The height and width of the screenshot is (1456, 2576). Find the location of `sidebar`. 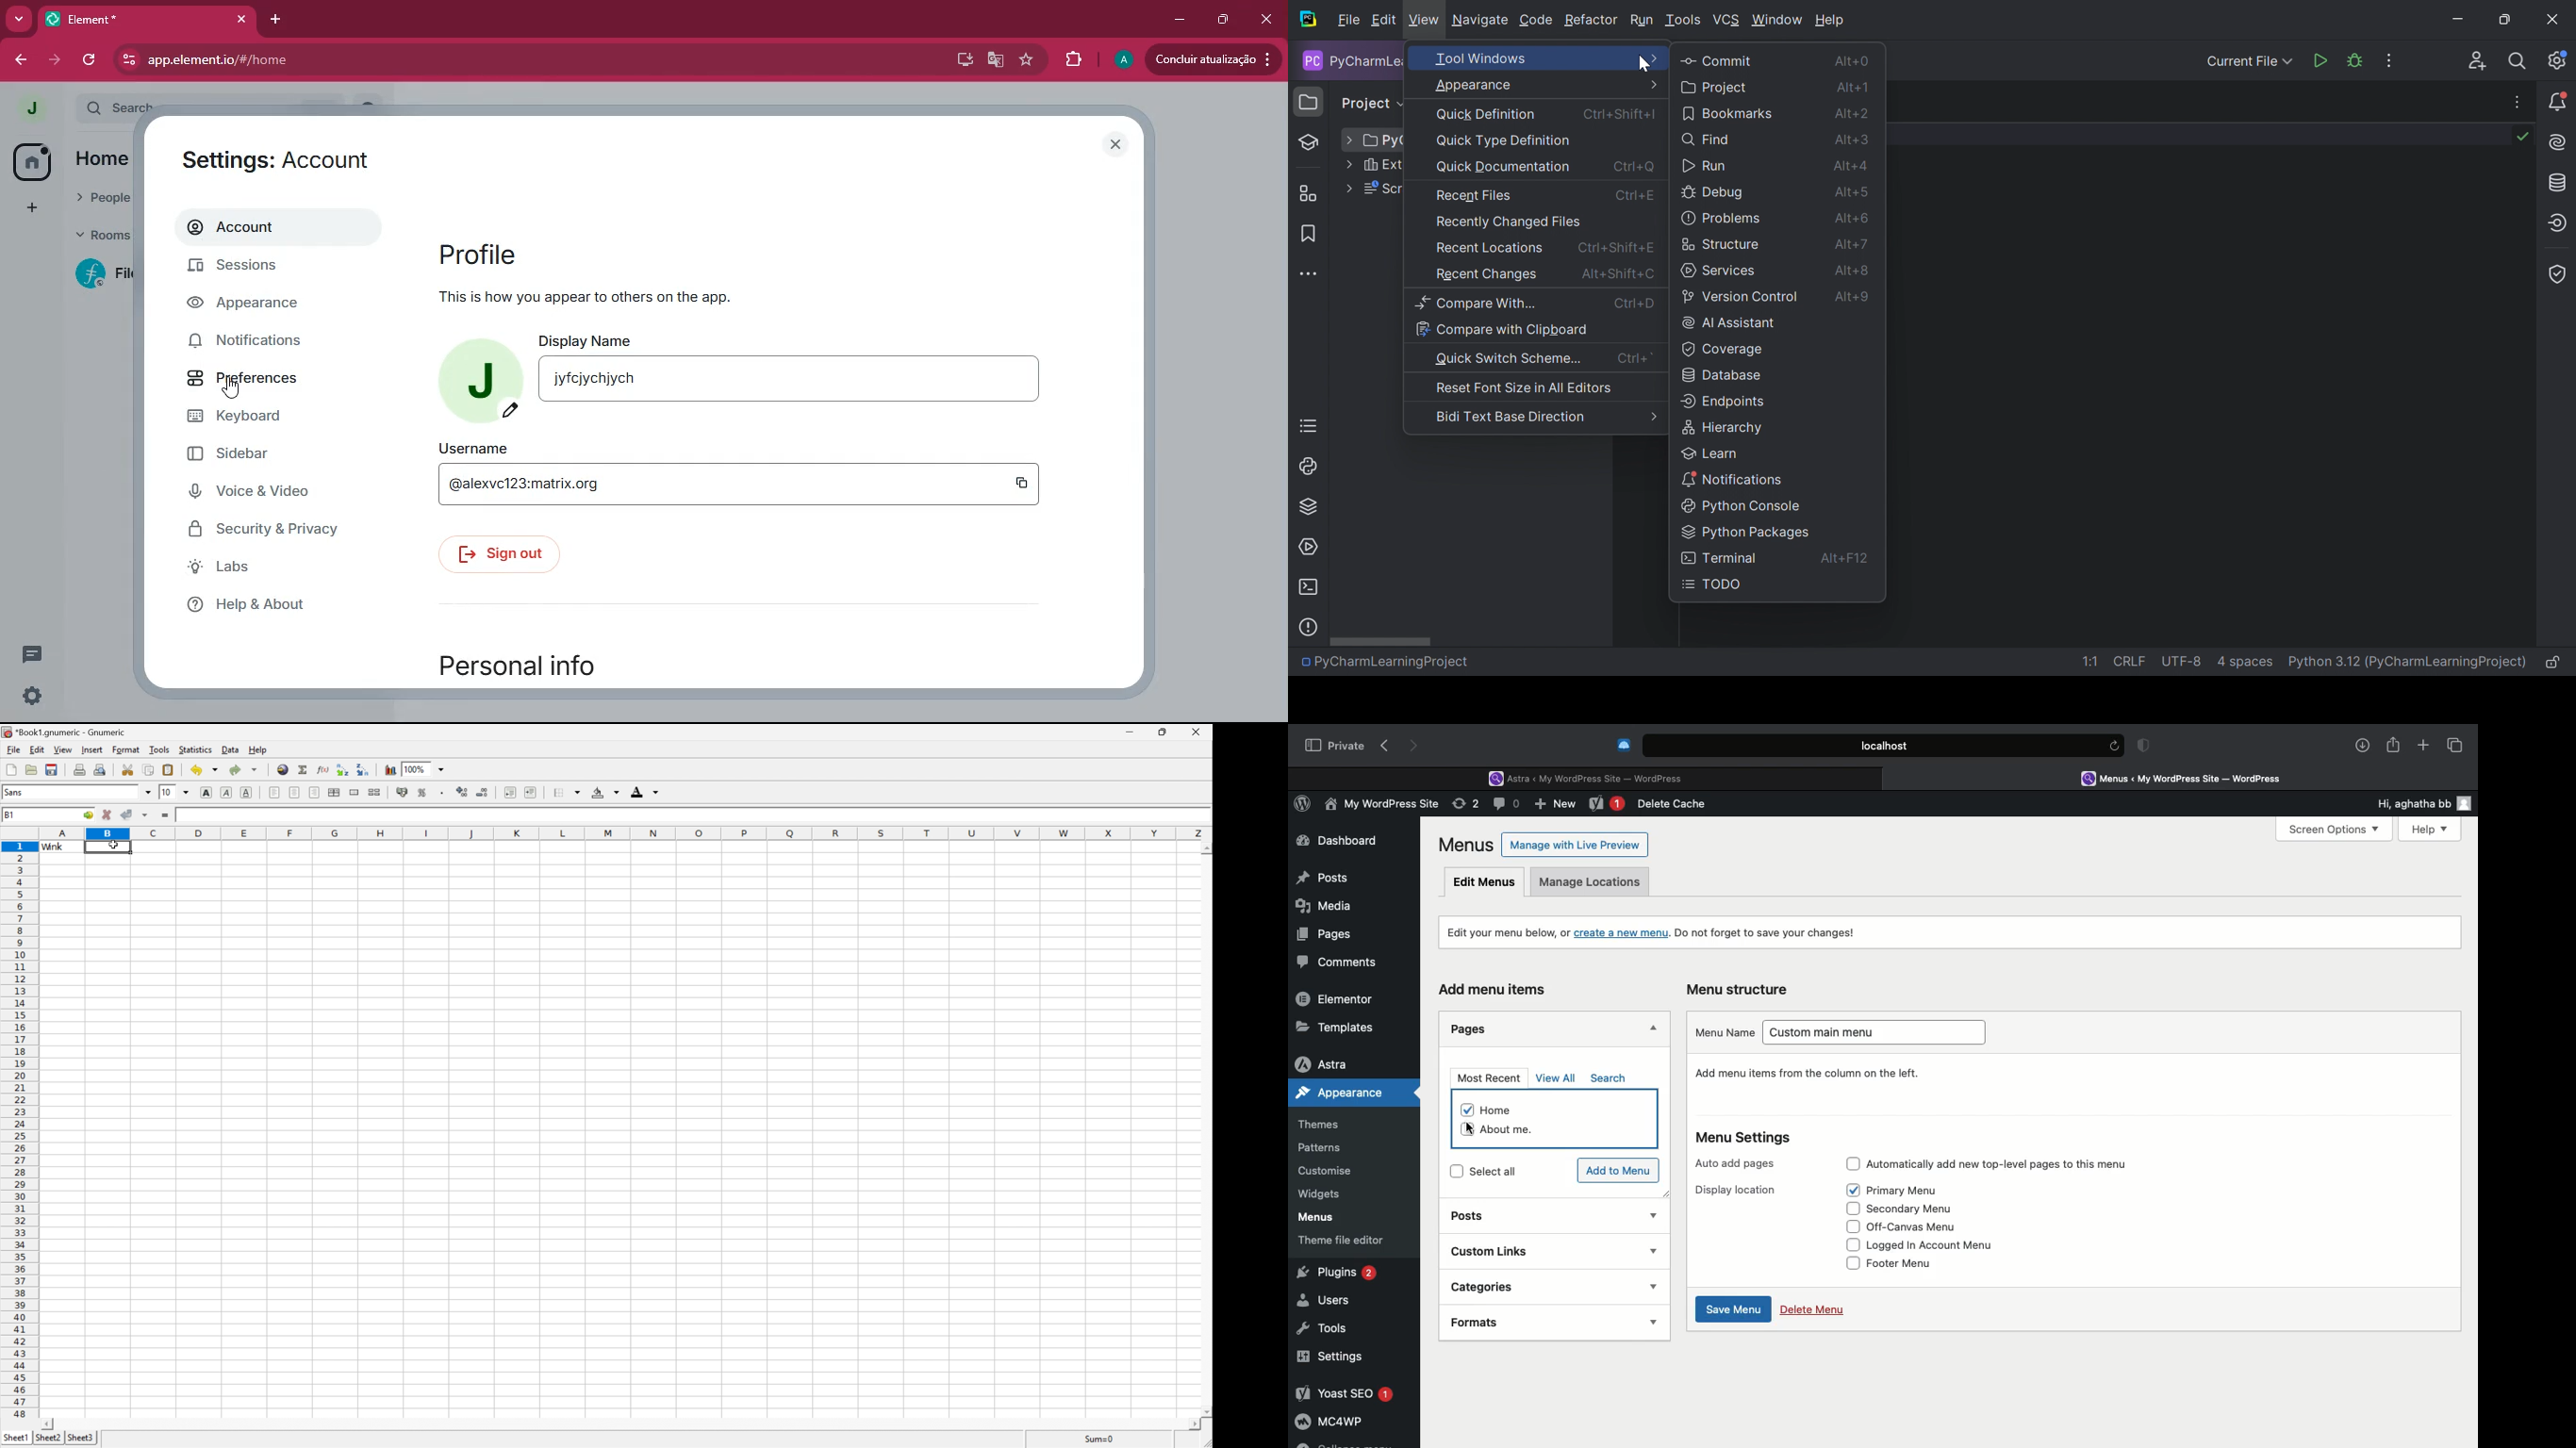

sidebar is located at coordinates (271, 456).